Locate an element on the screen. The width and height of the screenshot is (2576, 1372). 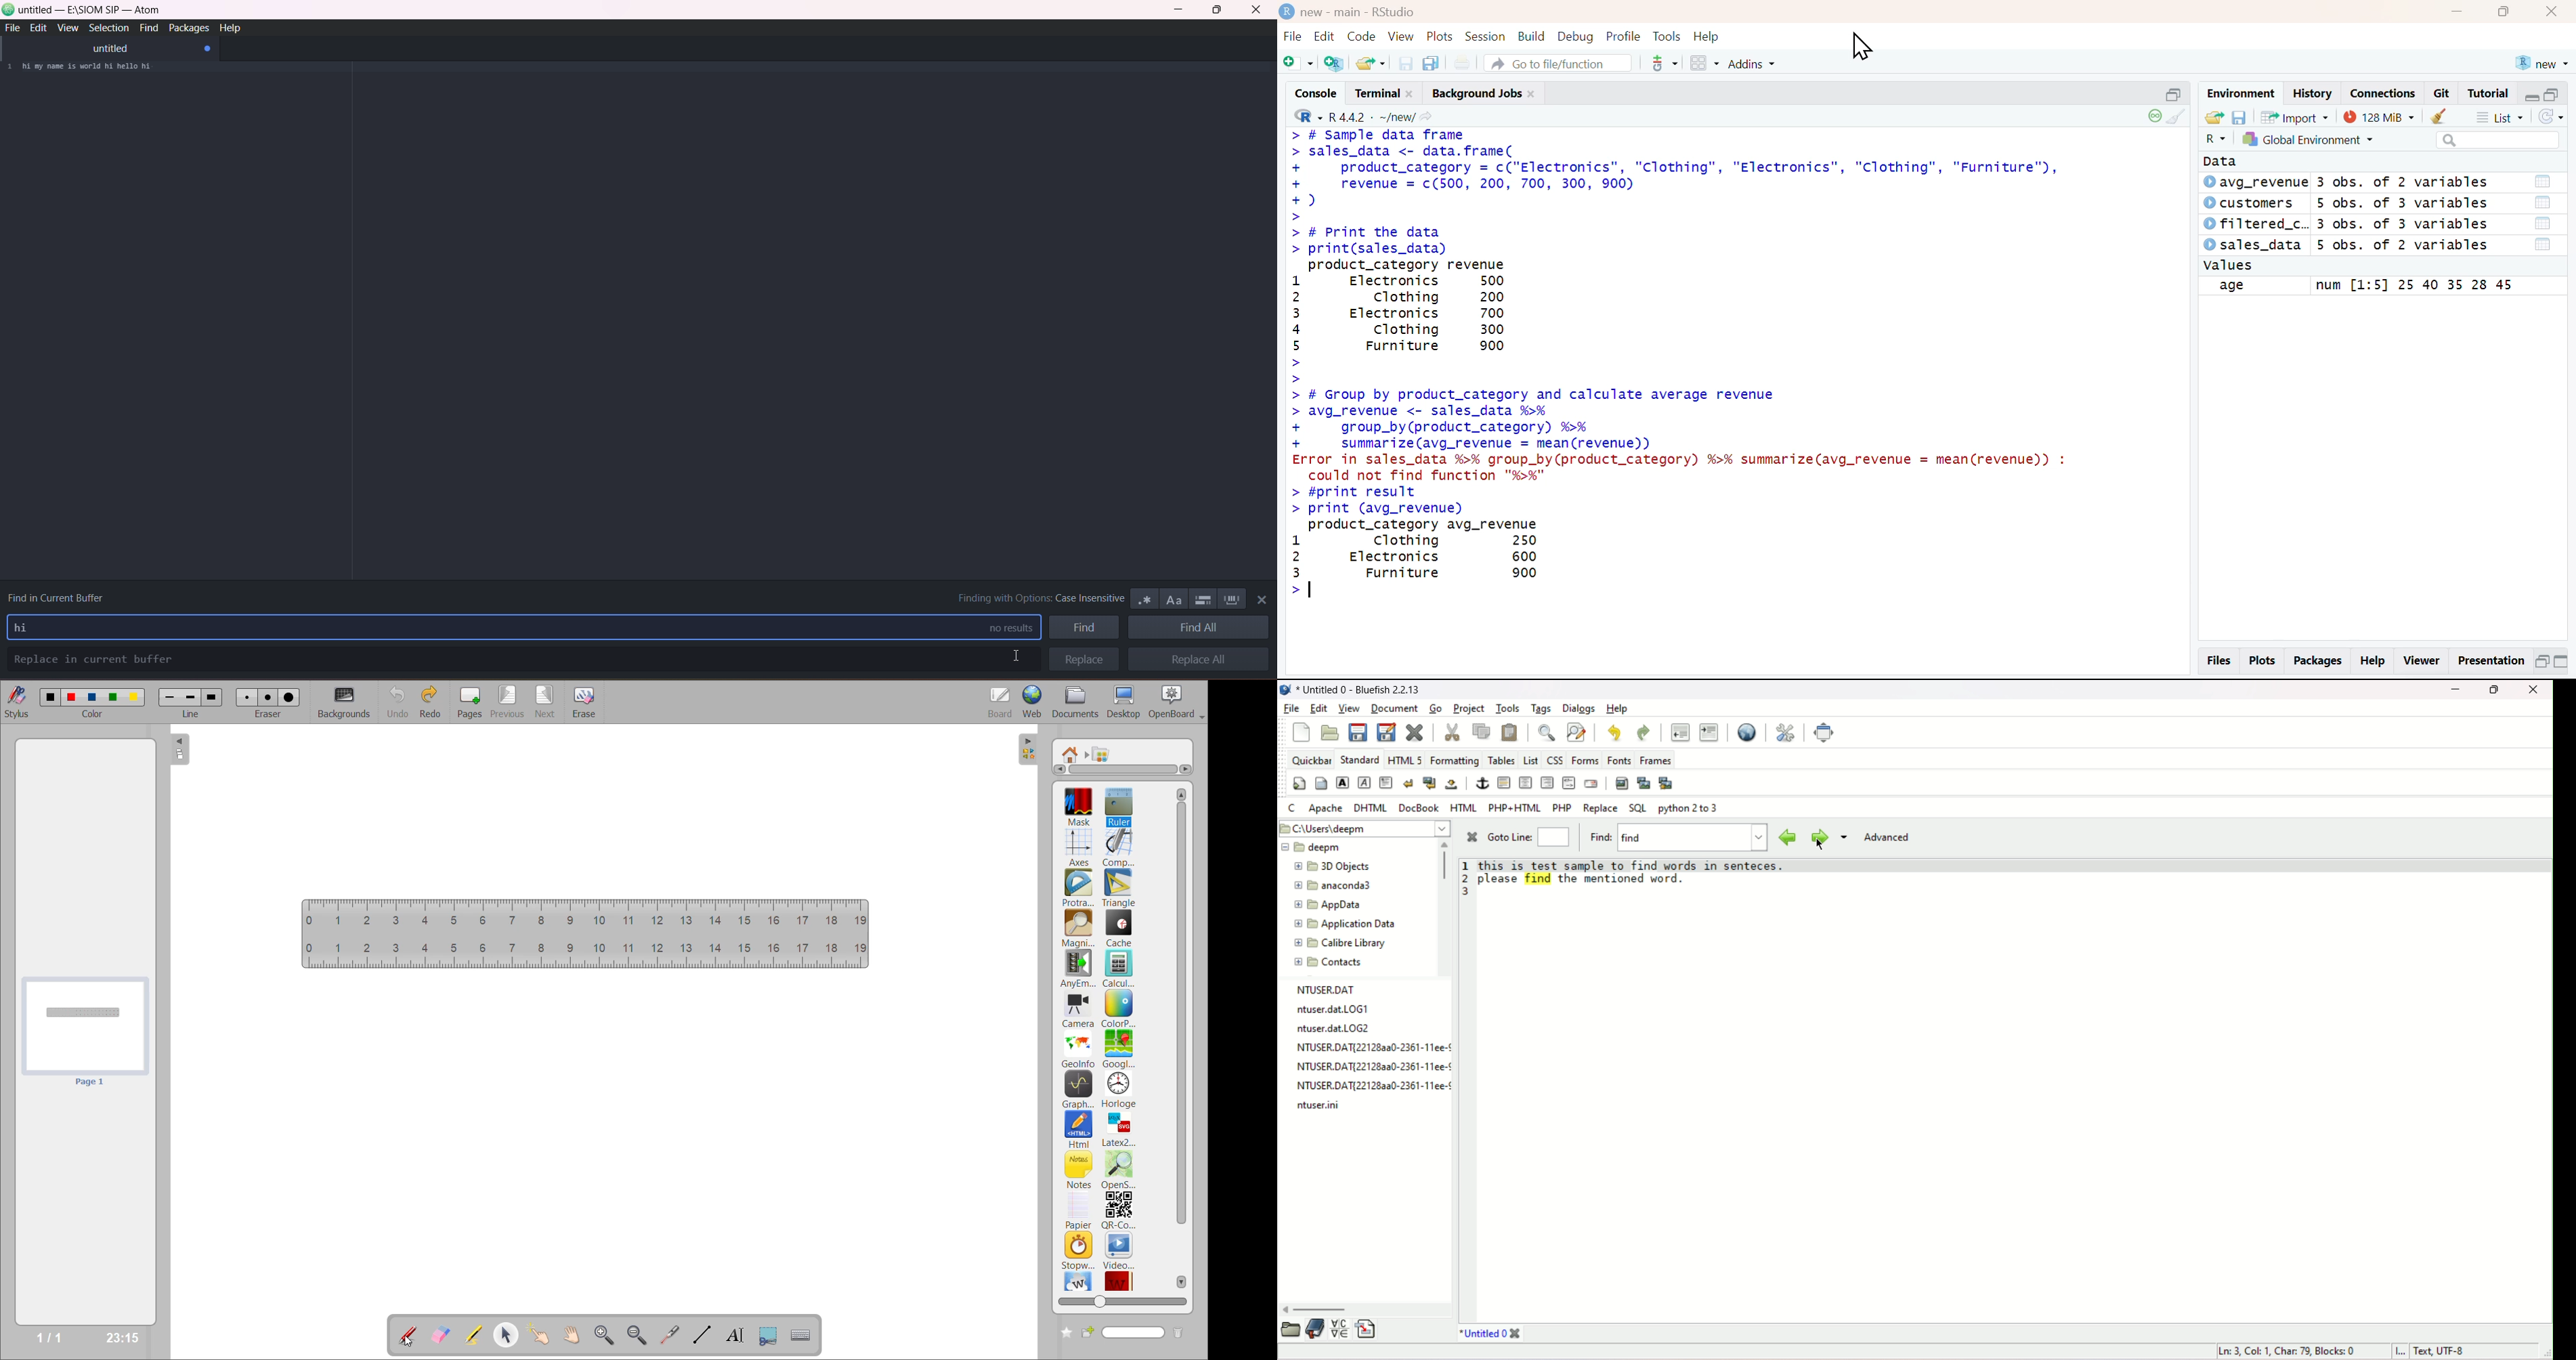
documentation is located at coordinates (1314, 1329).